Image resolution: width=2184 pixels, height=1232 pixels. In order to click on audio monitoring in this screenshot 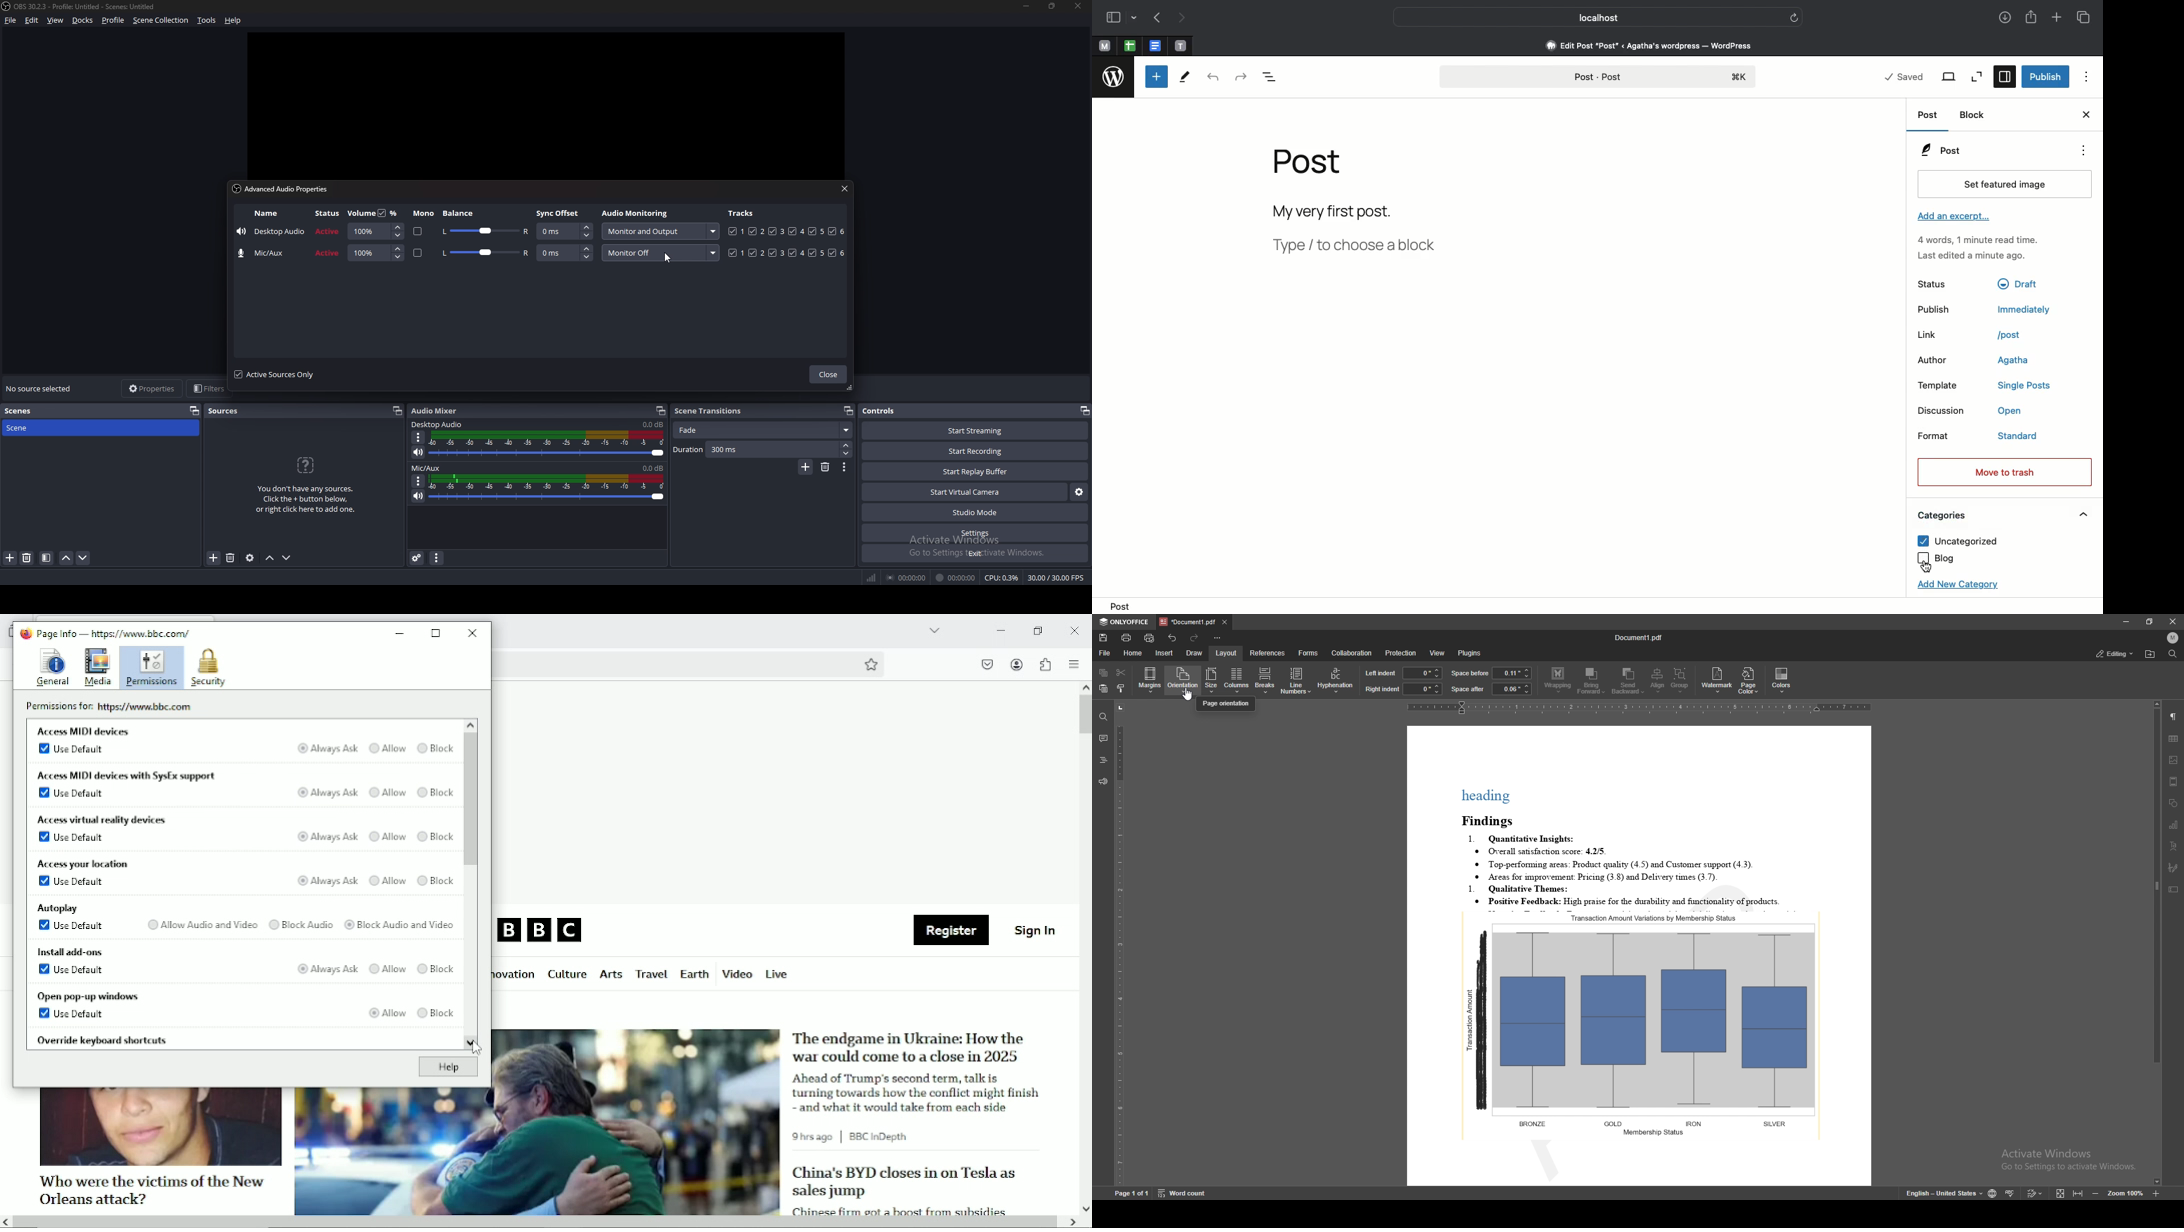, I will do `click(635, 213)`.